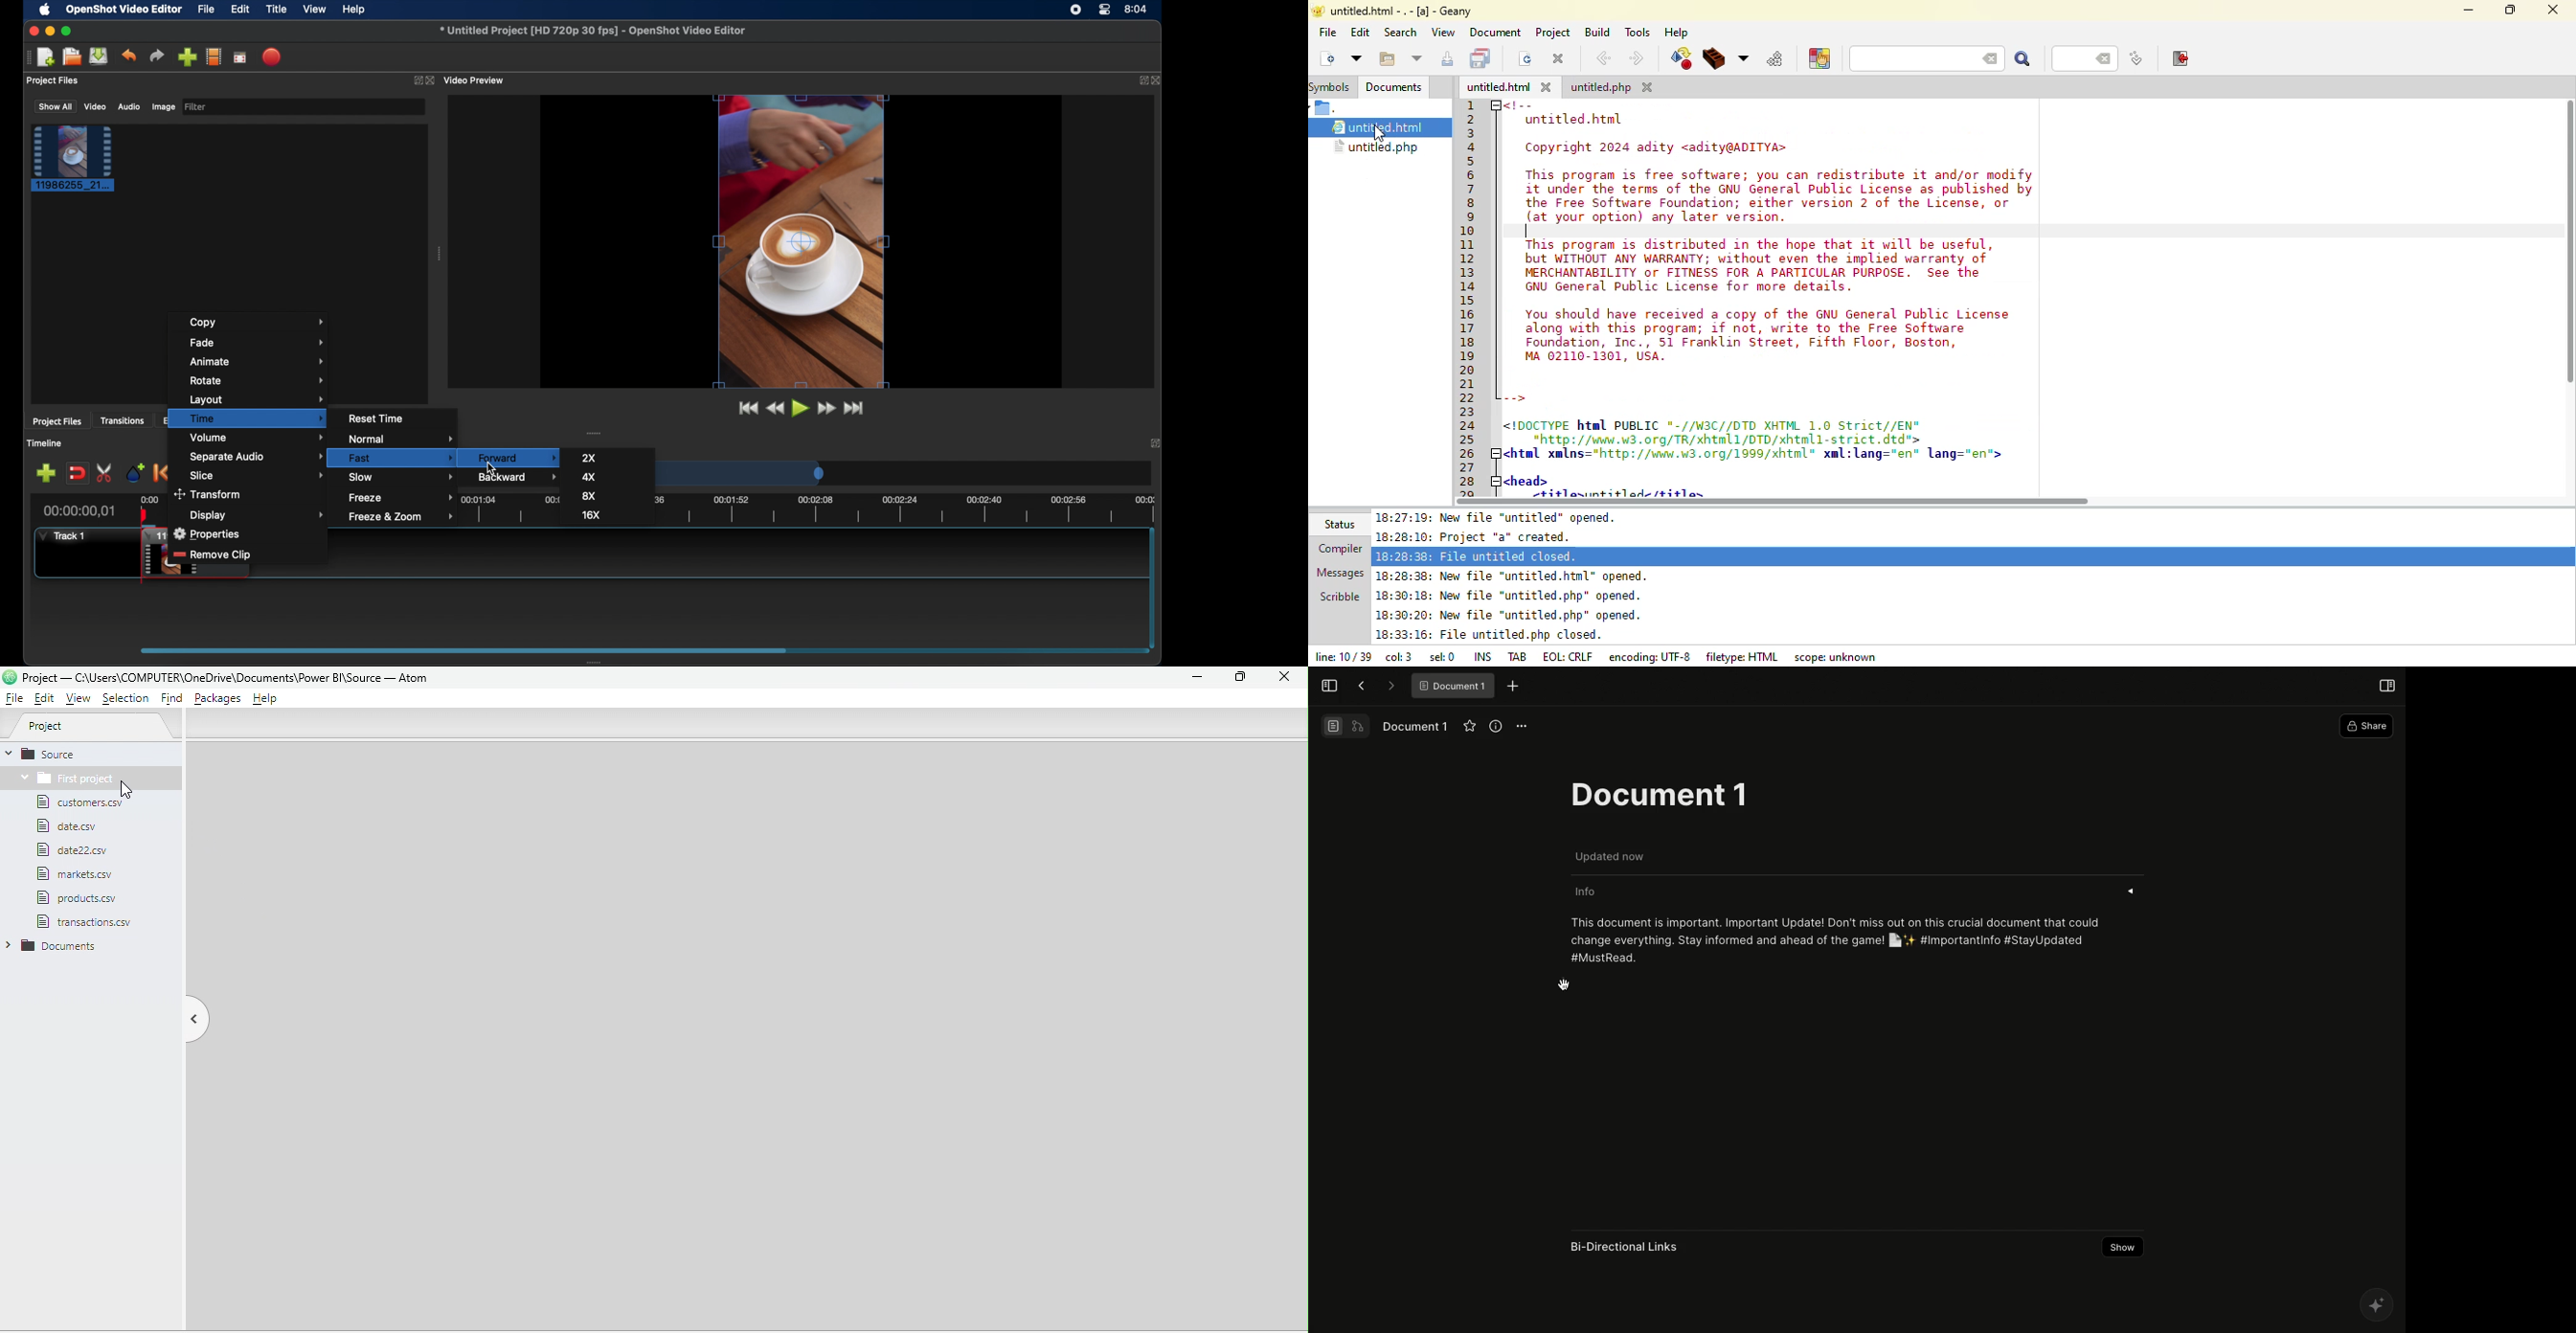 Image resolution: width=2576 pixels, height=1344 pixels. What do you see at coordinates (745, 476) in the screenshot?
I see `timeline scale` at bounding box center [745, 476].